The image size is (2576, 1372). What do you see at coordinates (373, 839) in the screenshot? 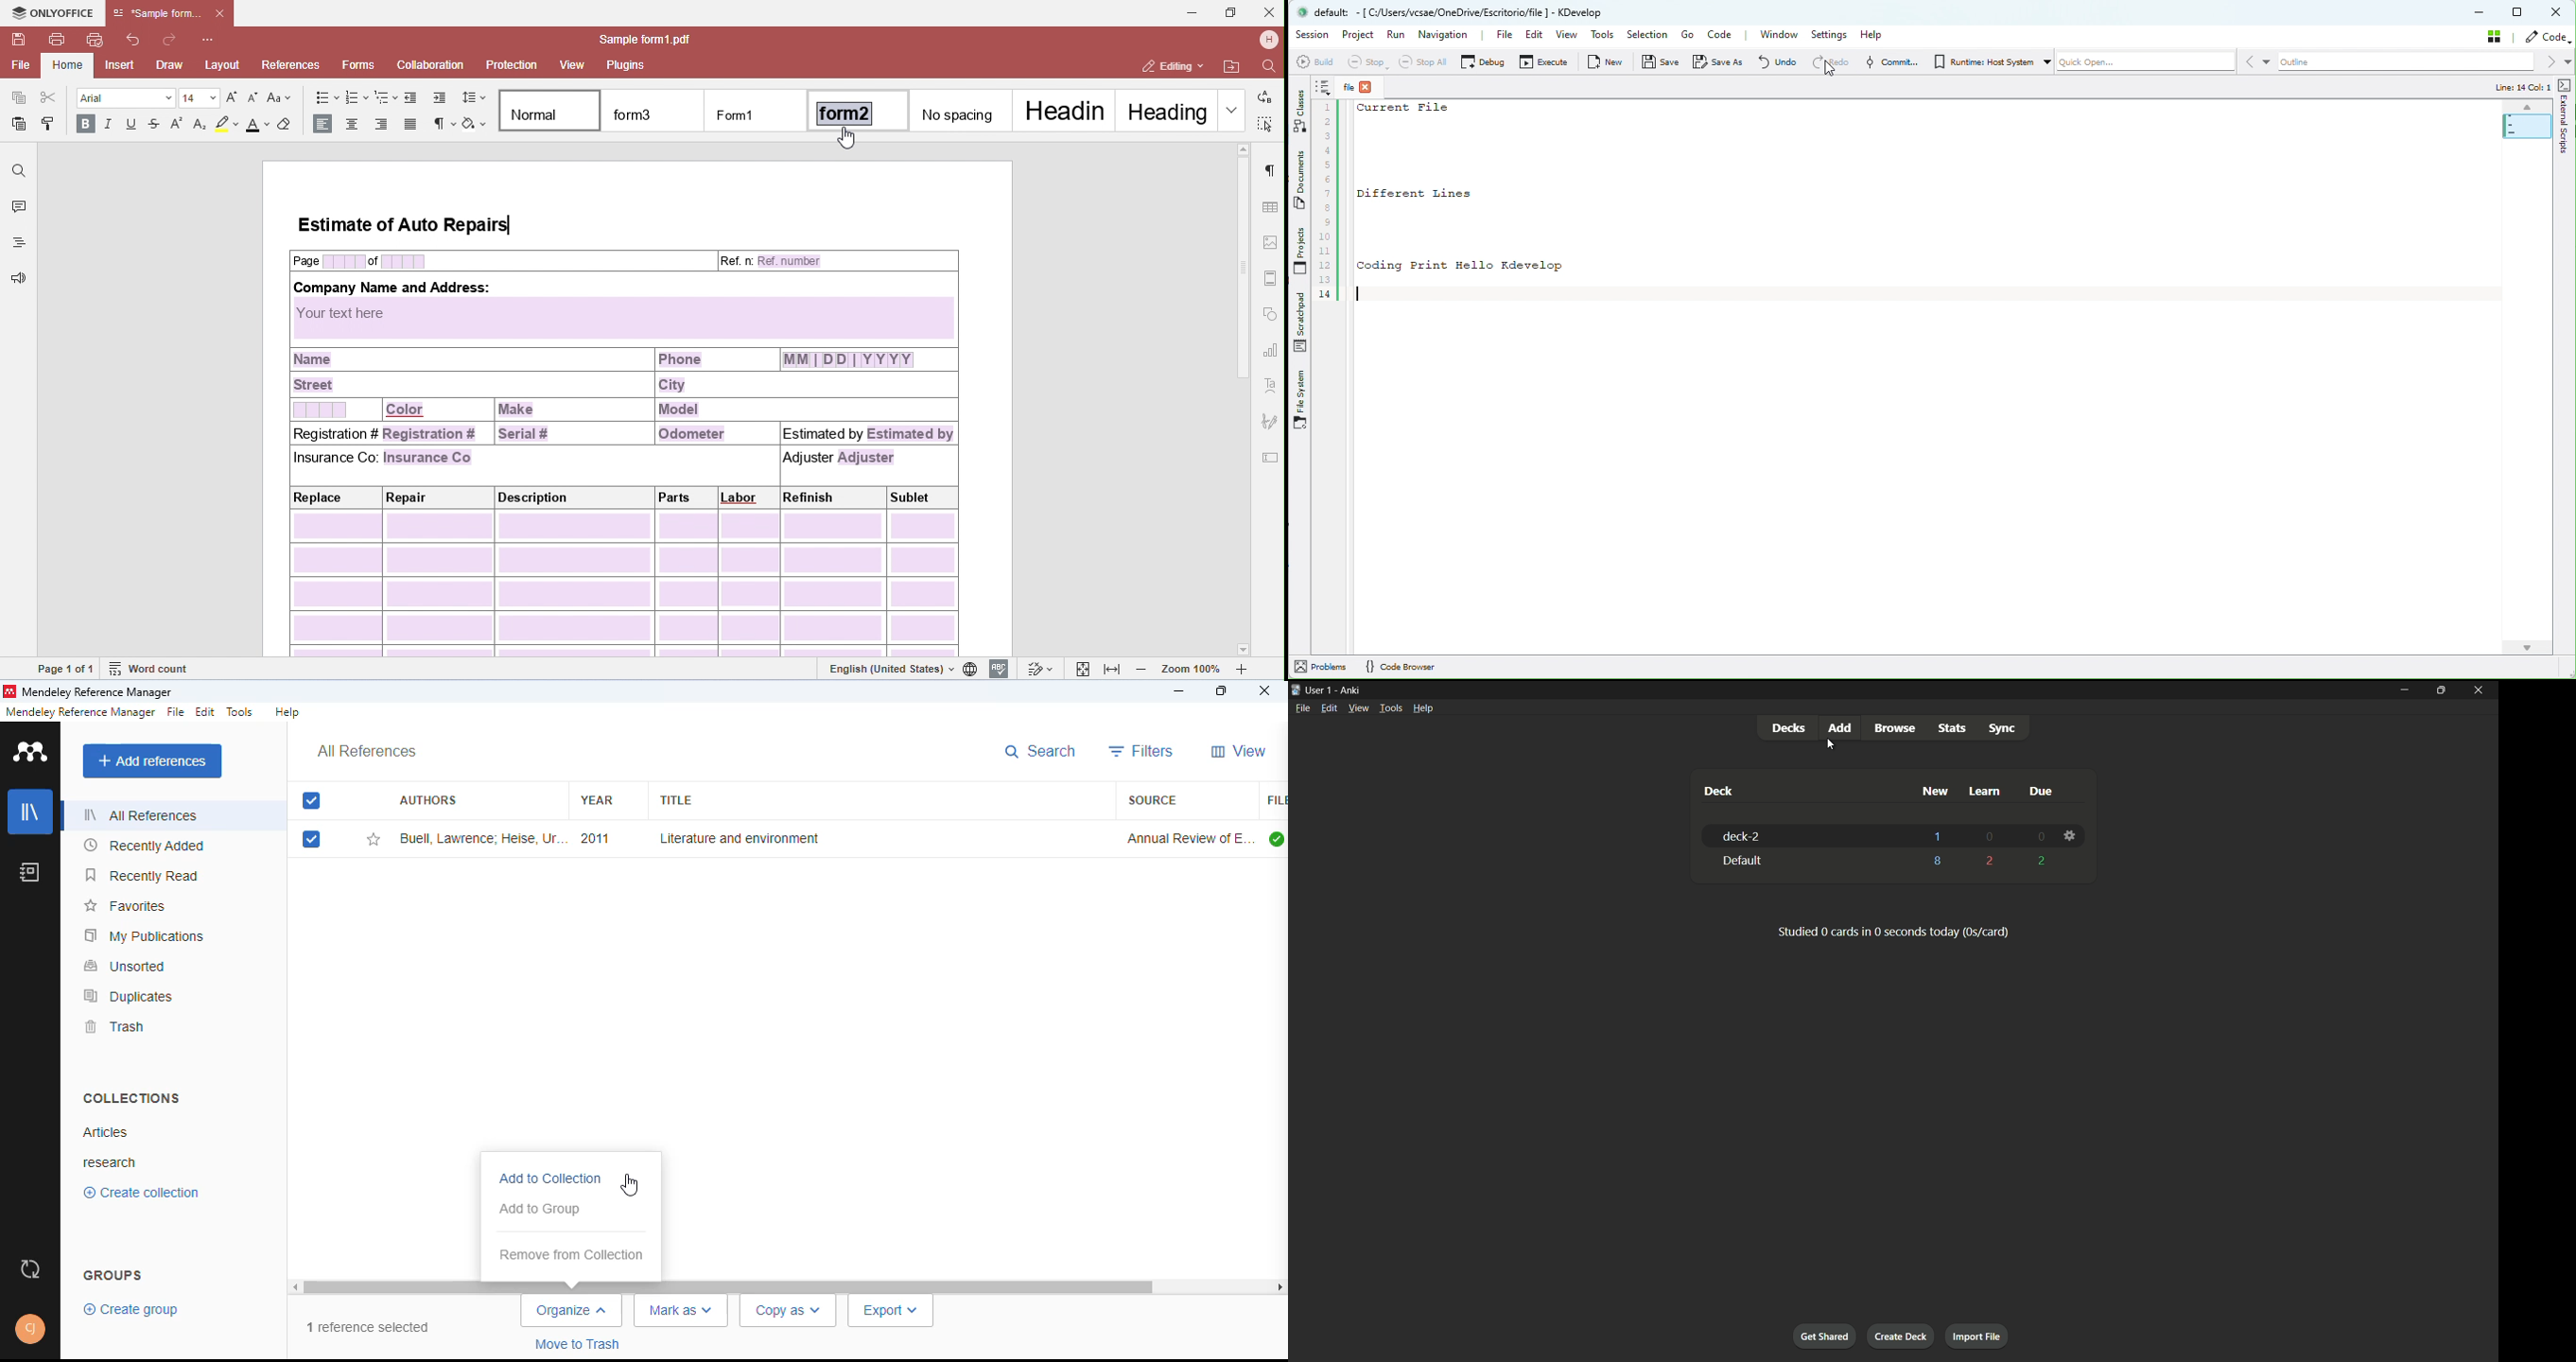
I see `add this reference to favorites` at bounding box center [373, 839].